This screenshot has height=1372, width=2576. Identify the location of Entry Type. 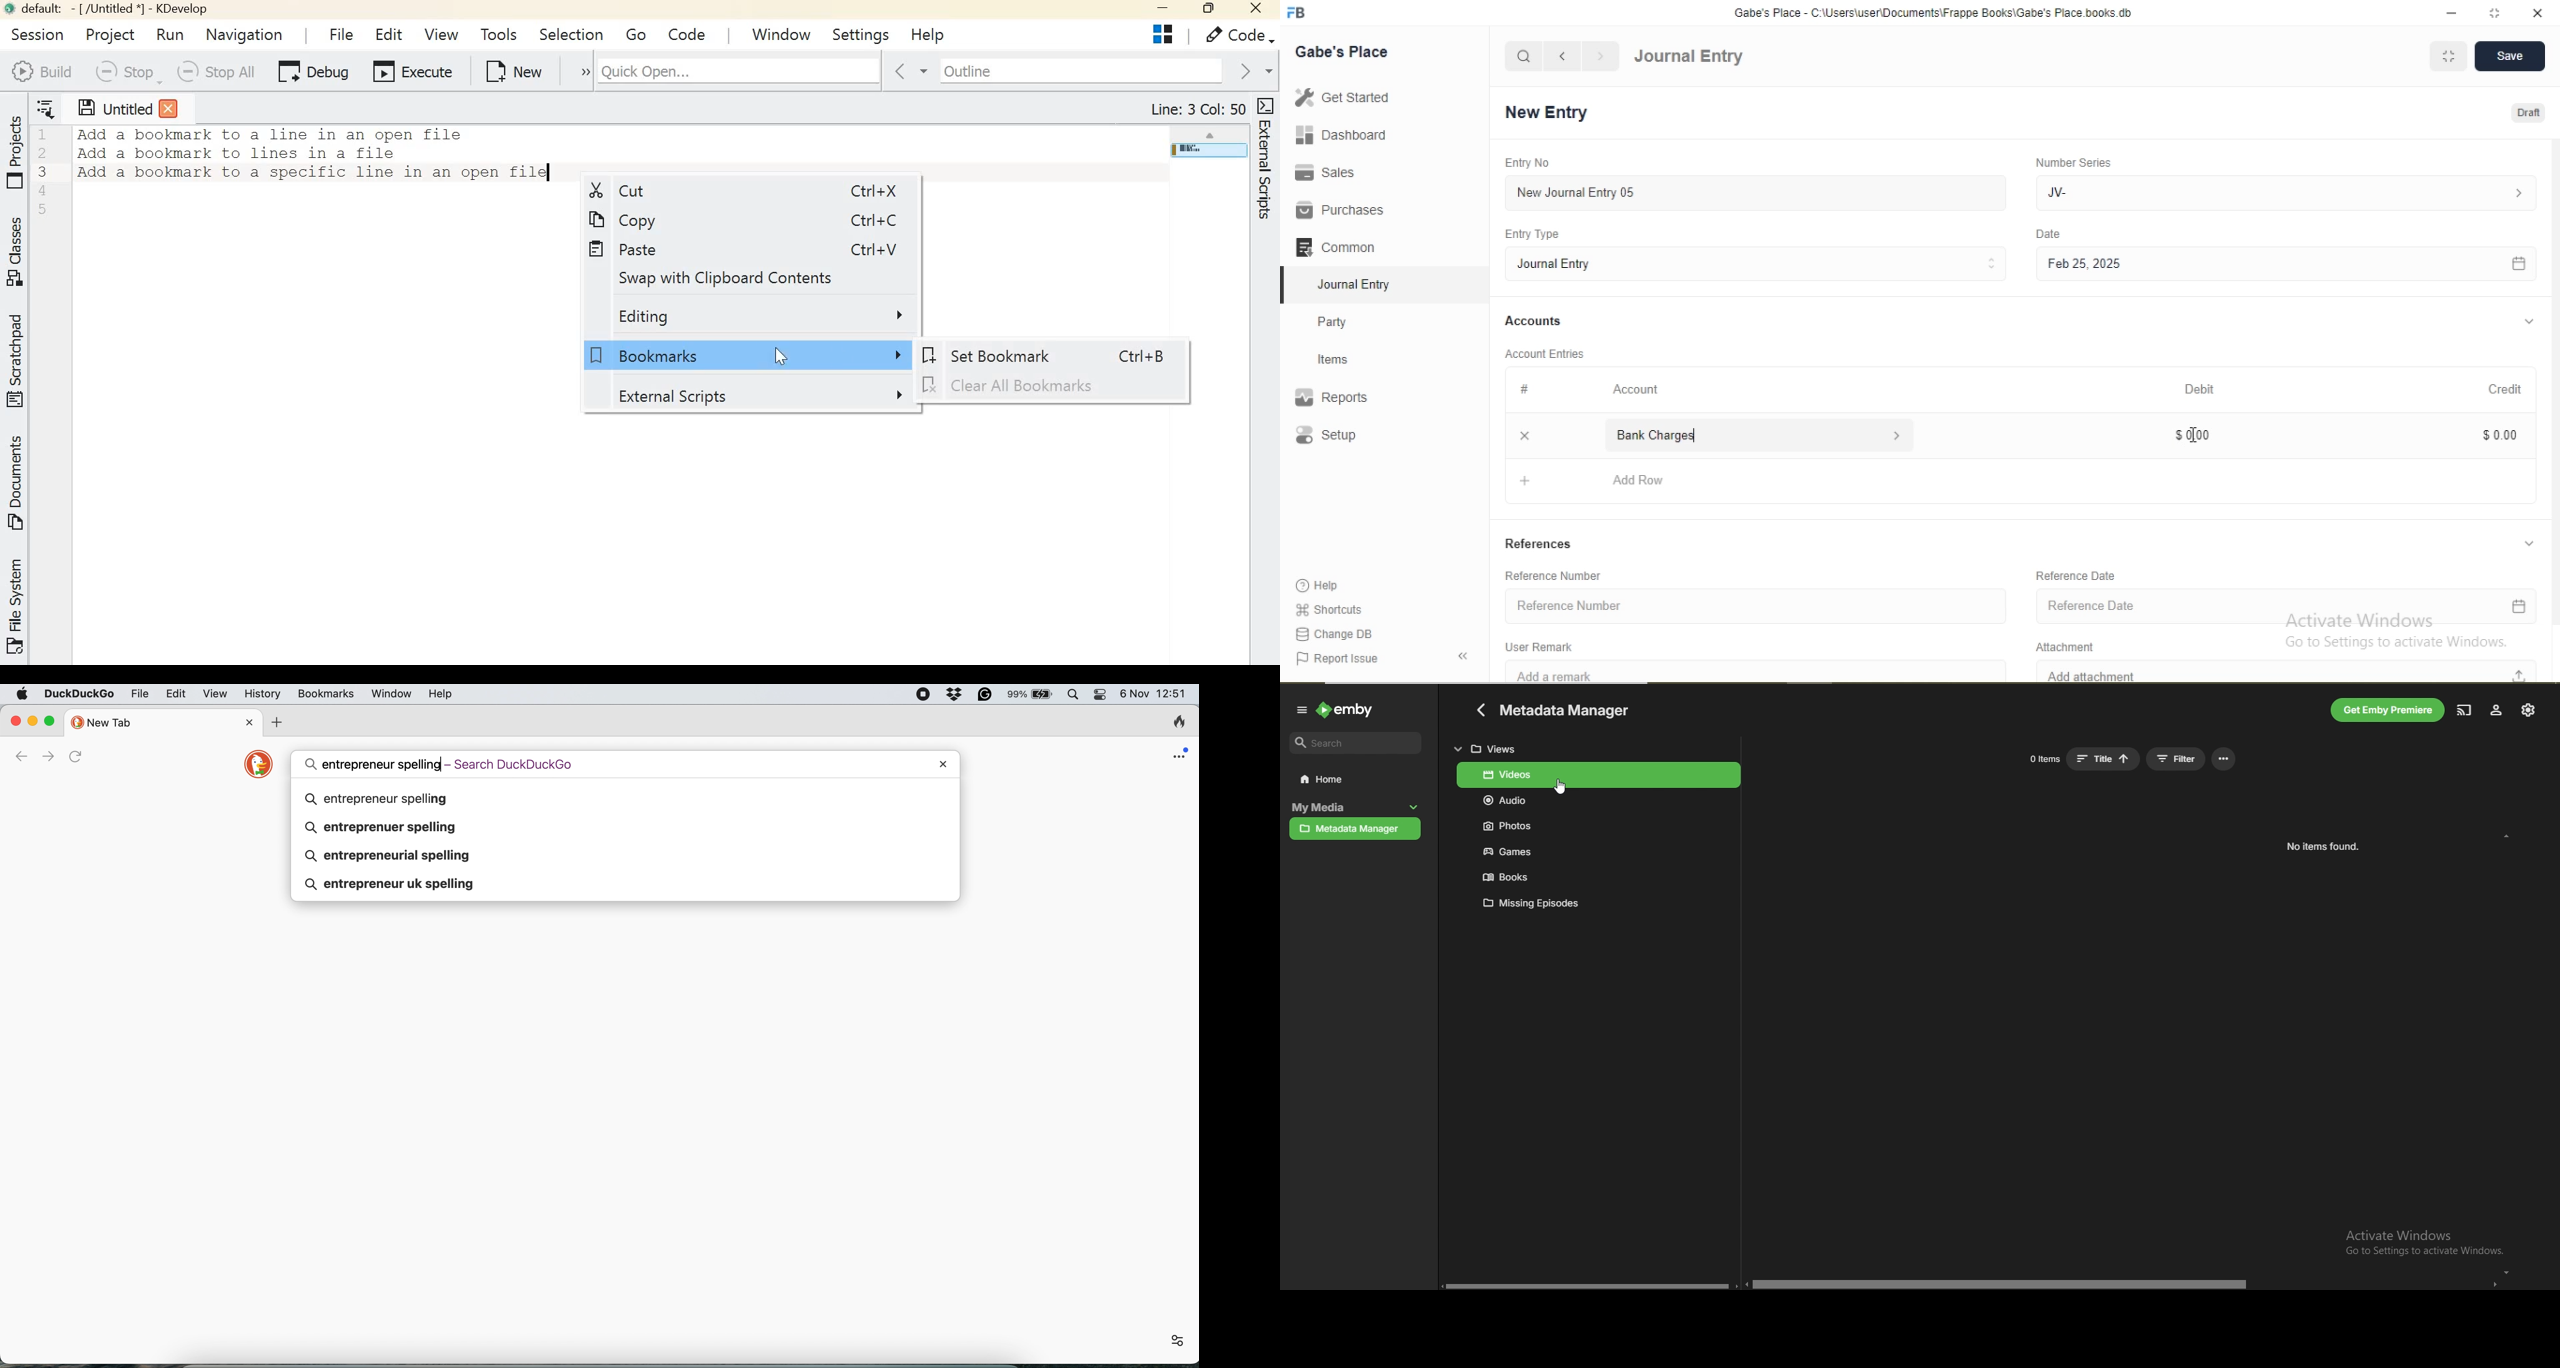
(1534, 234).